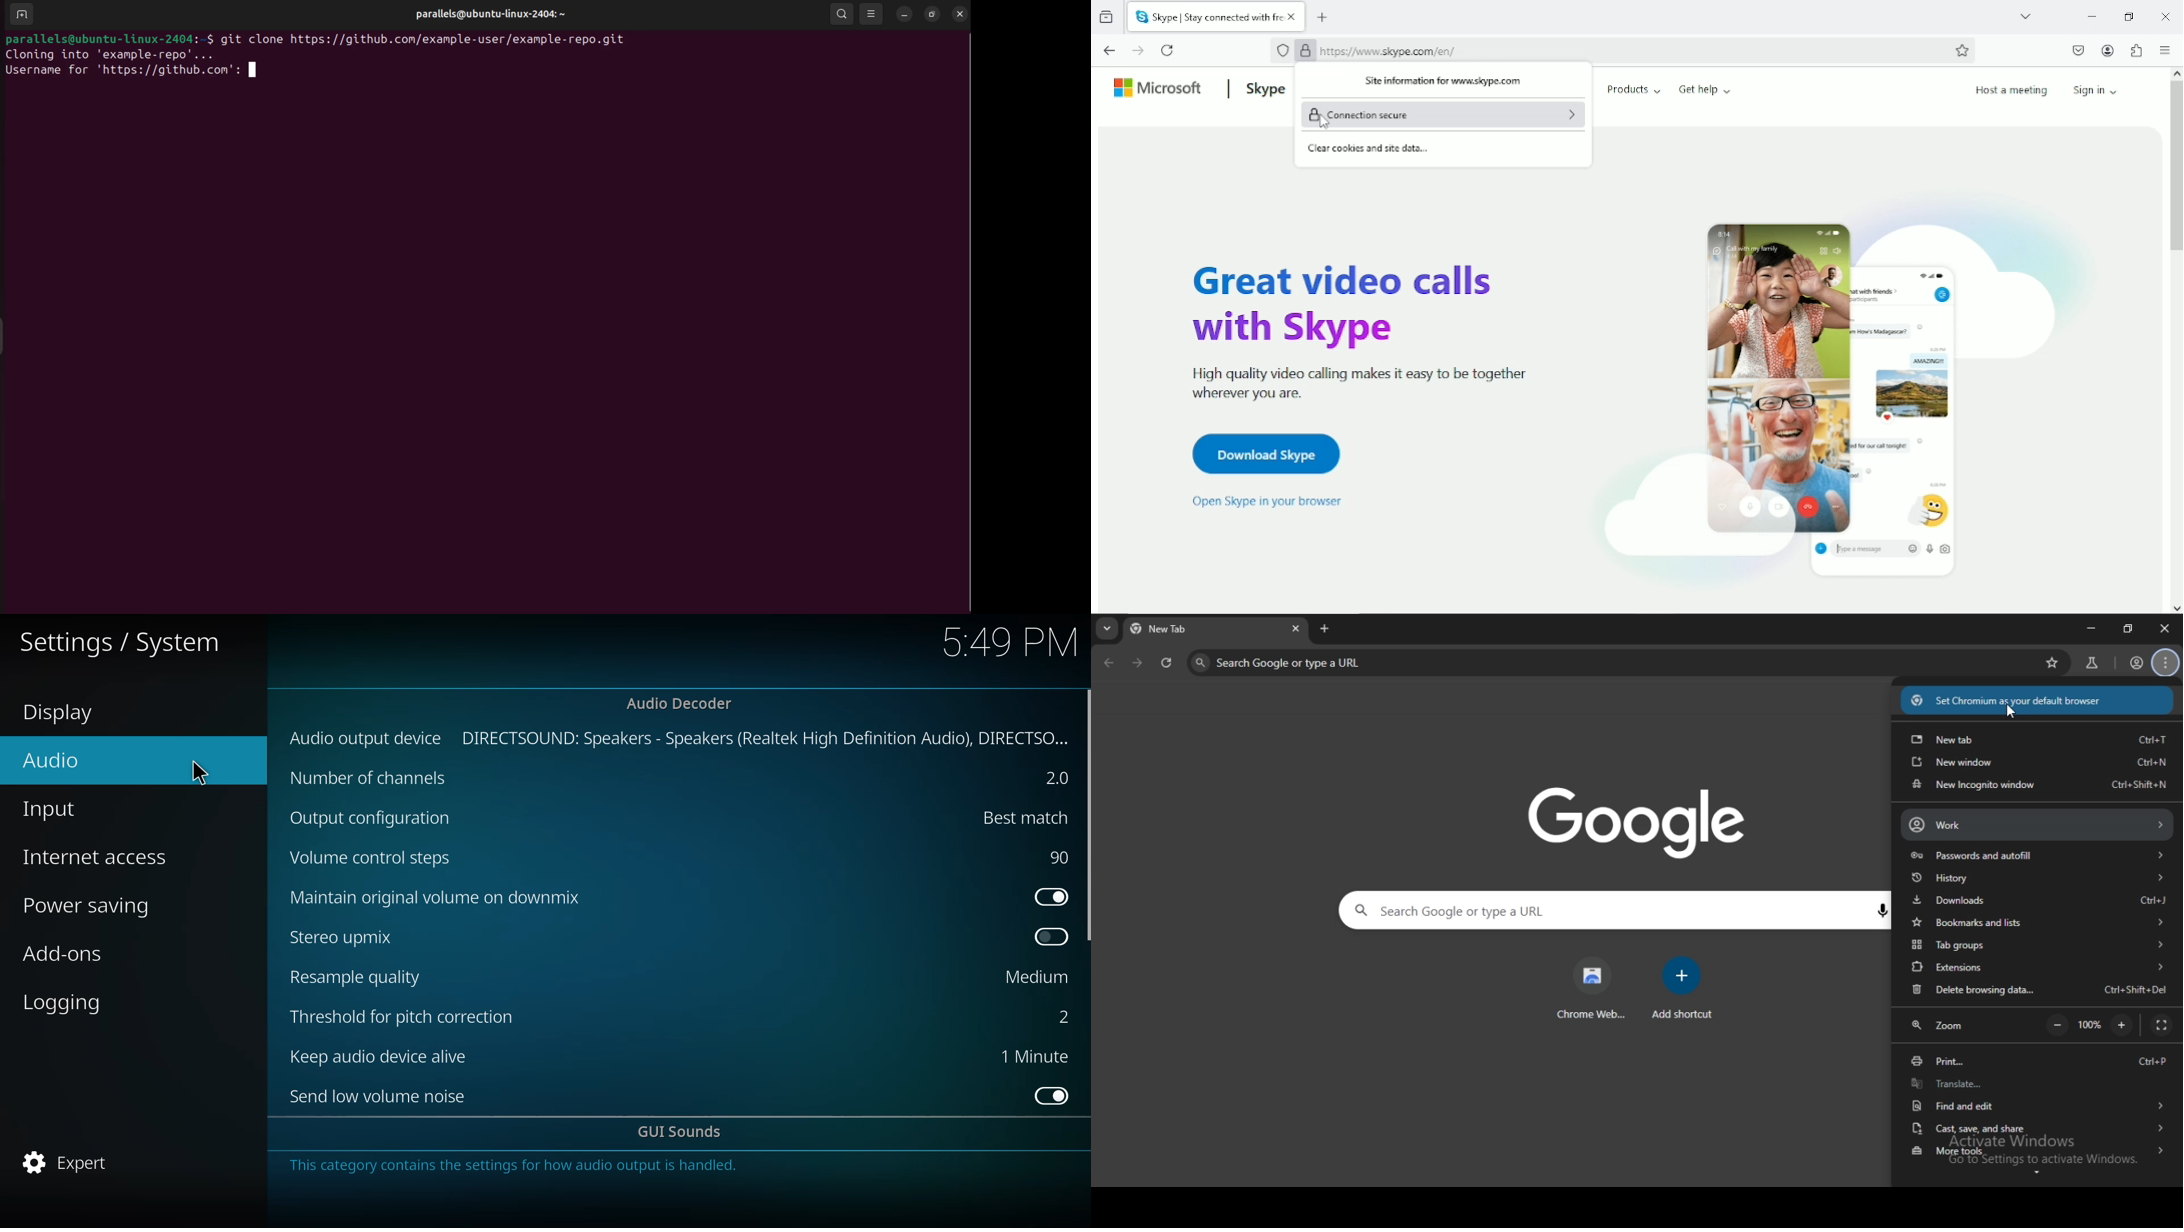 The image size is (2184, 1232). Describe the element at coordinates (680, 703) in the screenshot. I see `audio decoder` at that location.